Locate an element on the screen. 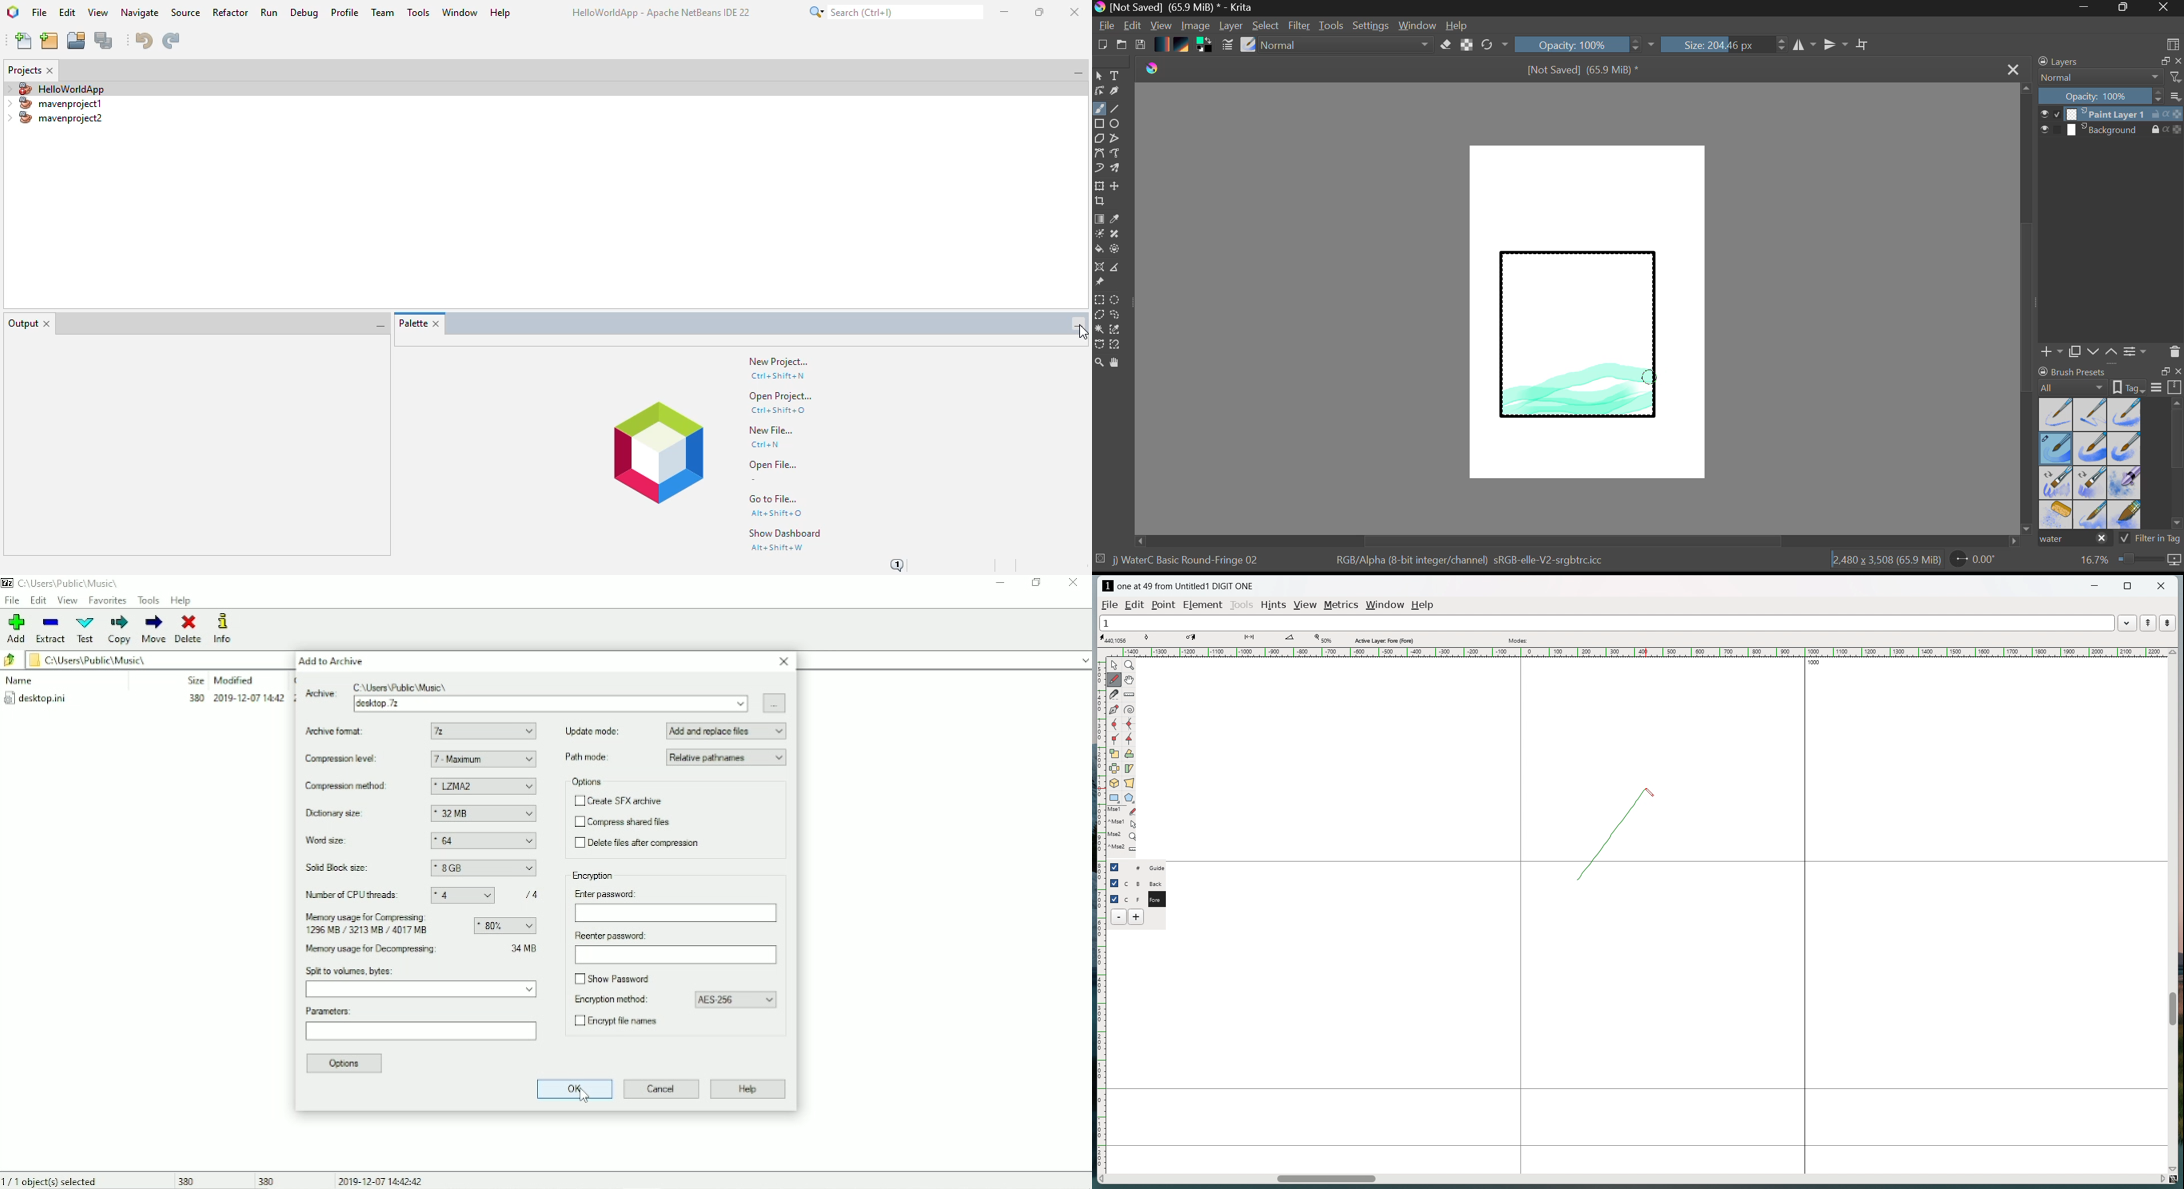  Continuous Selection is located at coordinates (1099, 329).